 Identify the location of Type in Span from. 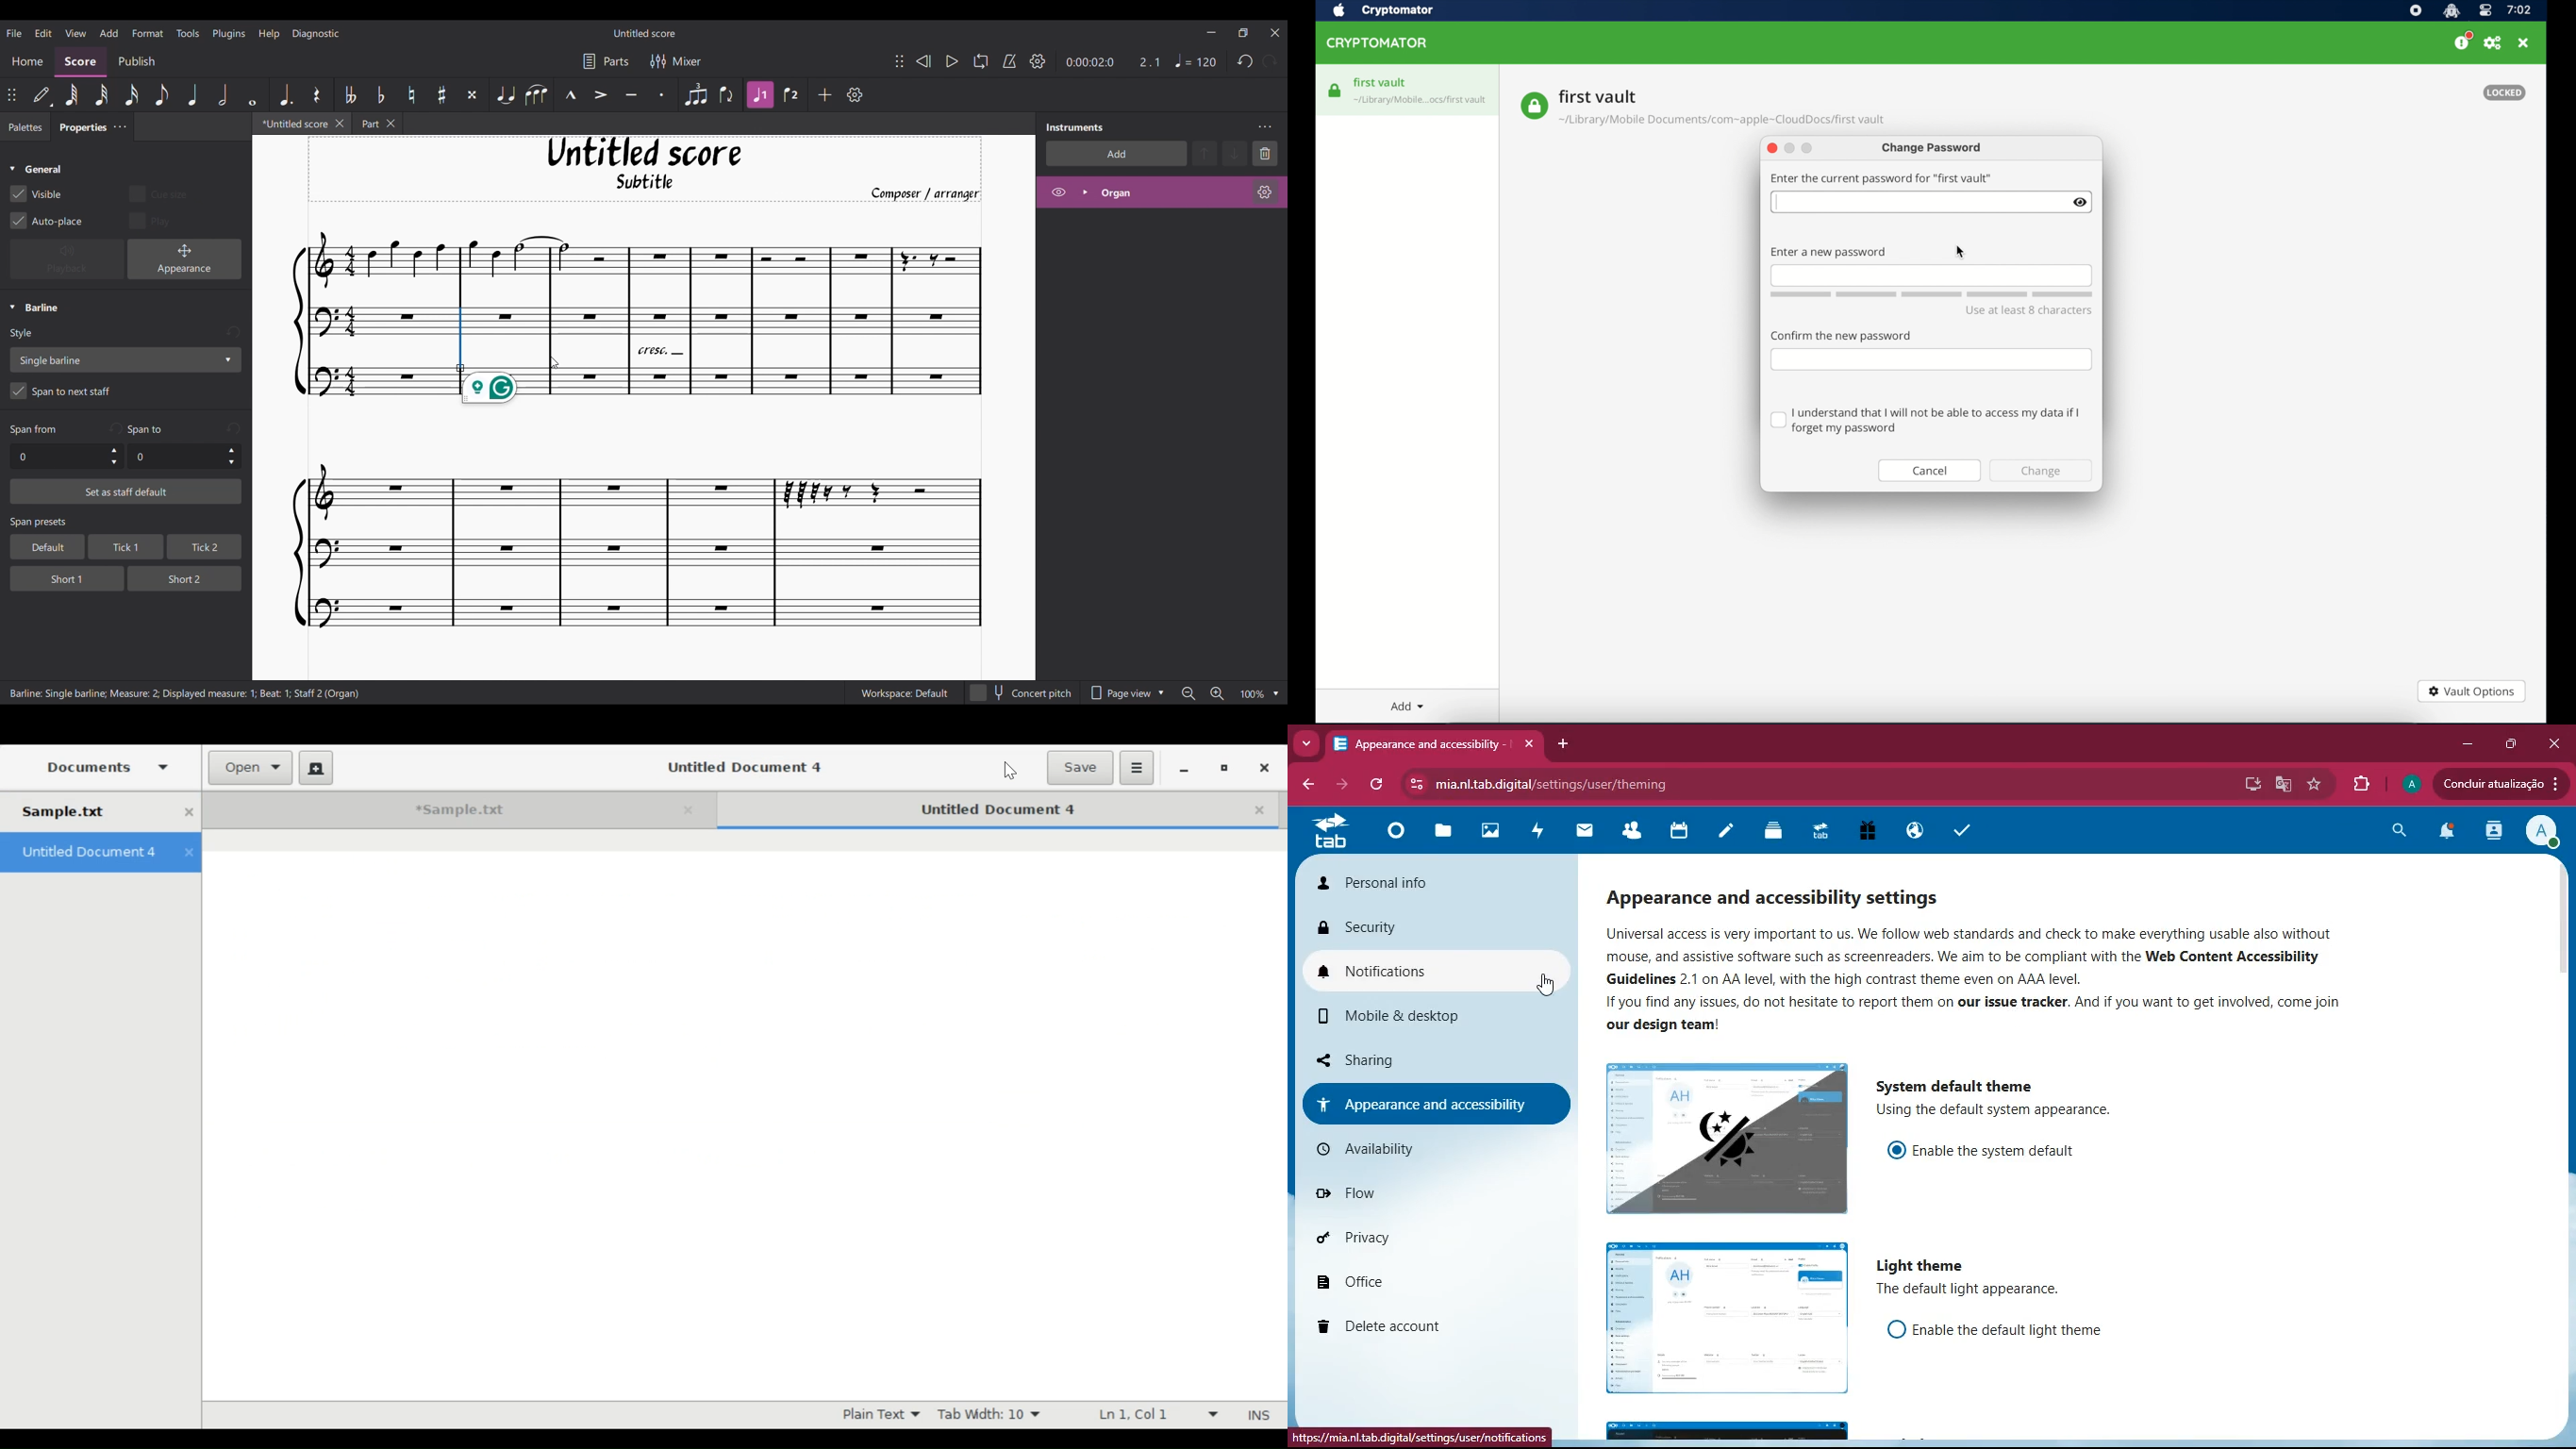
(57, 457).